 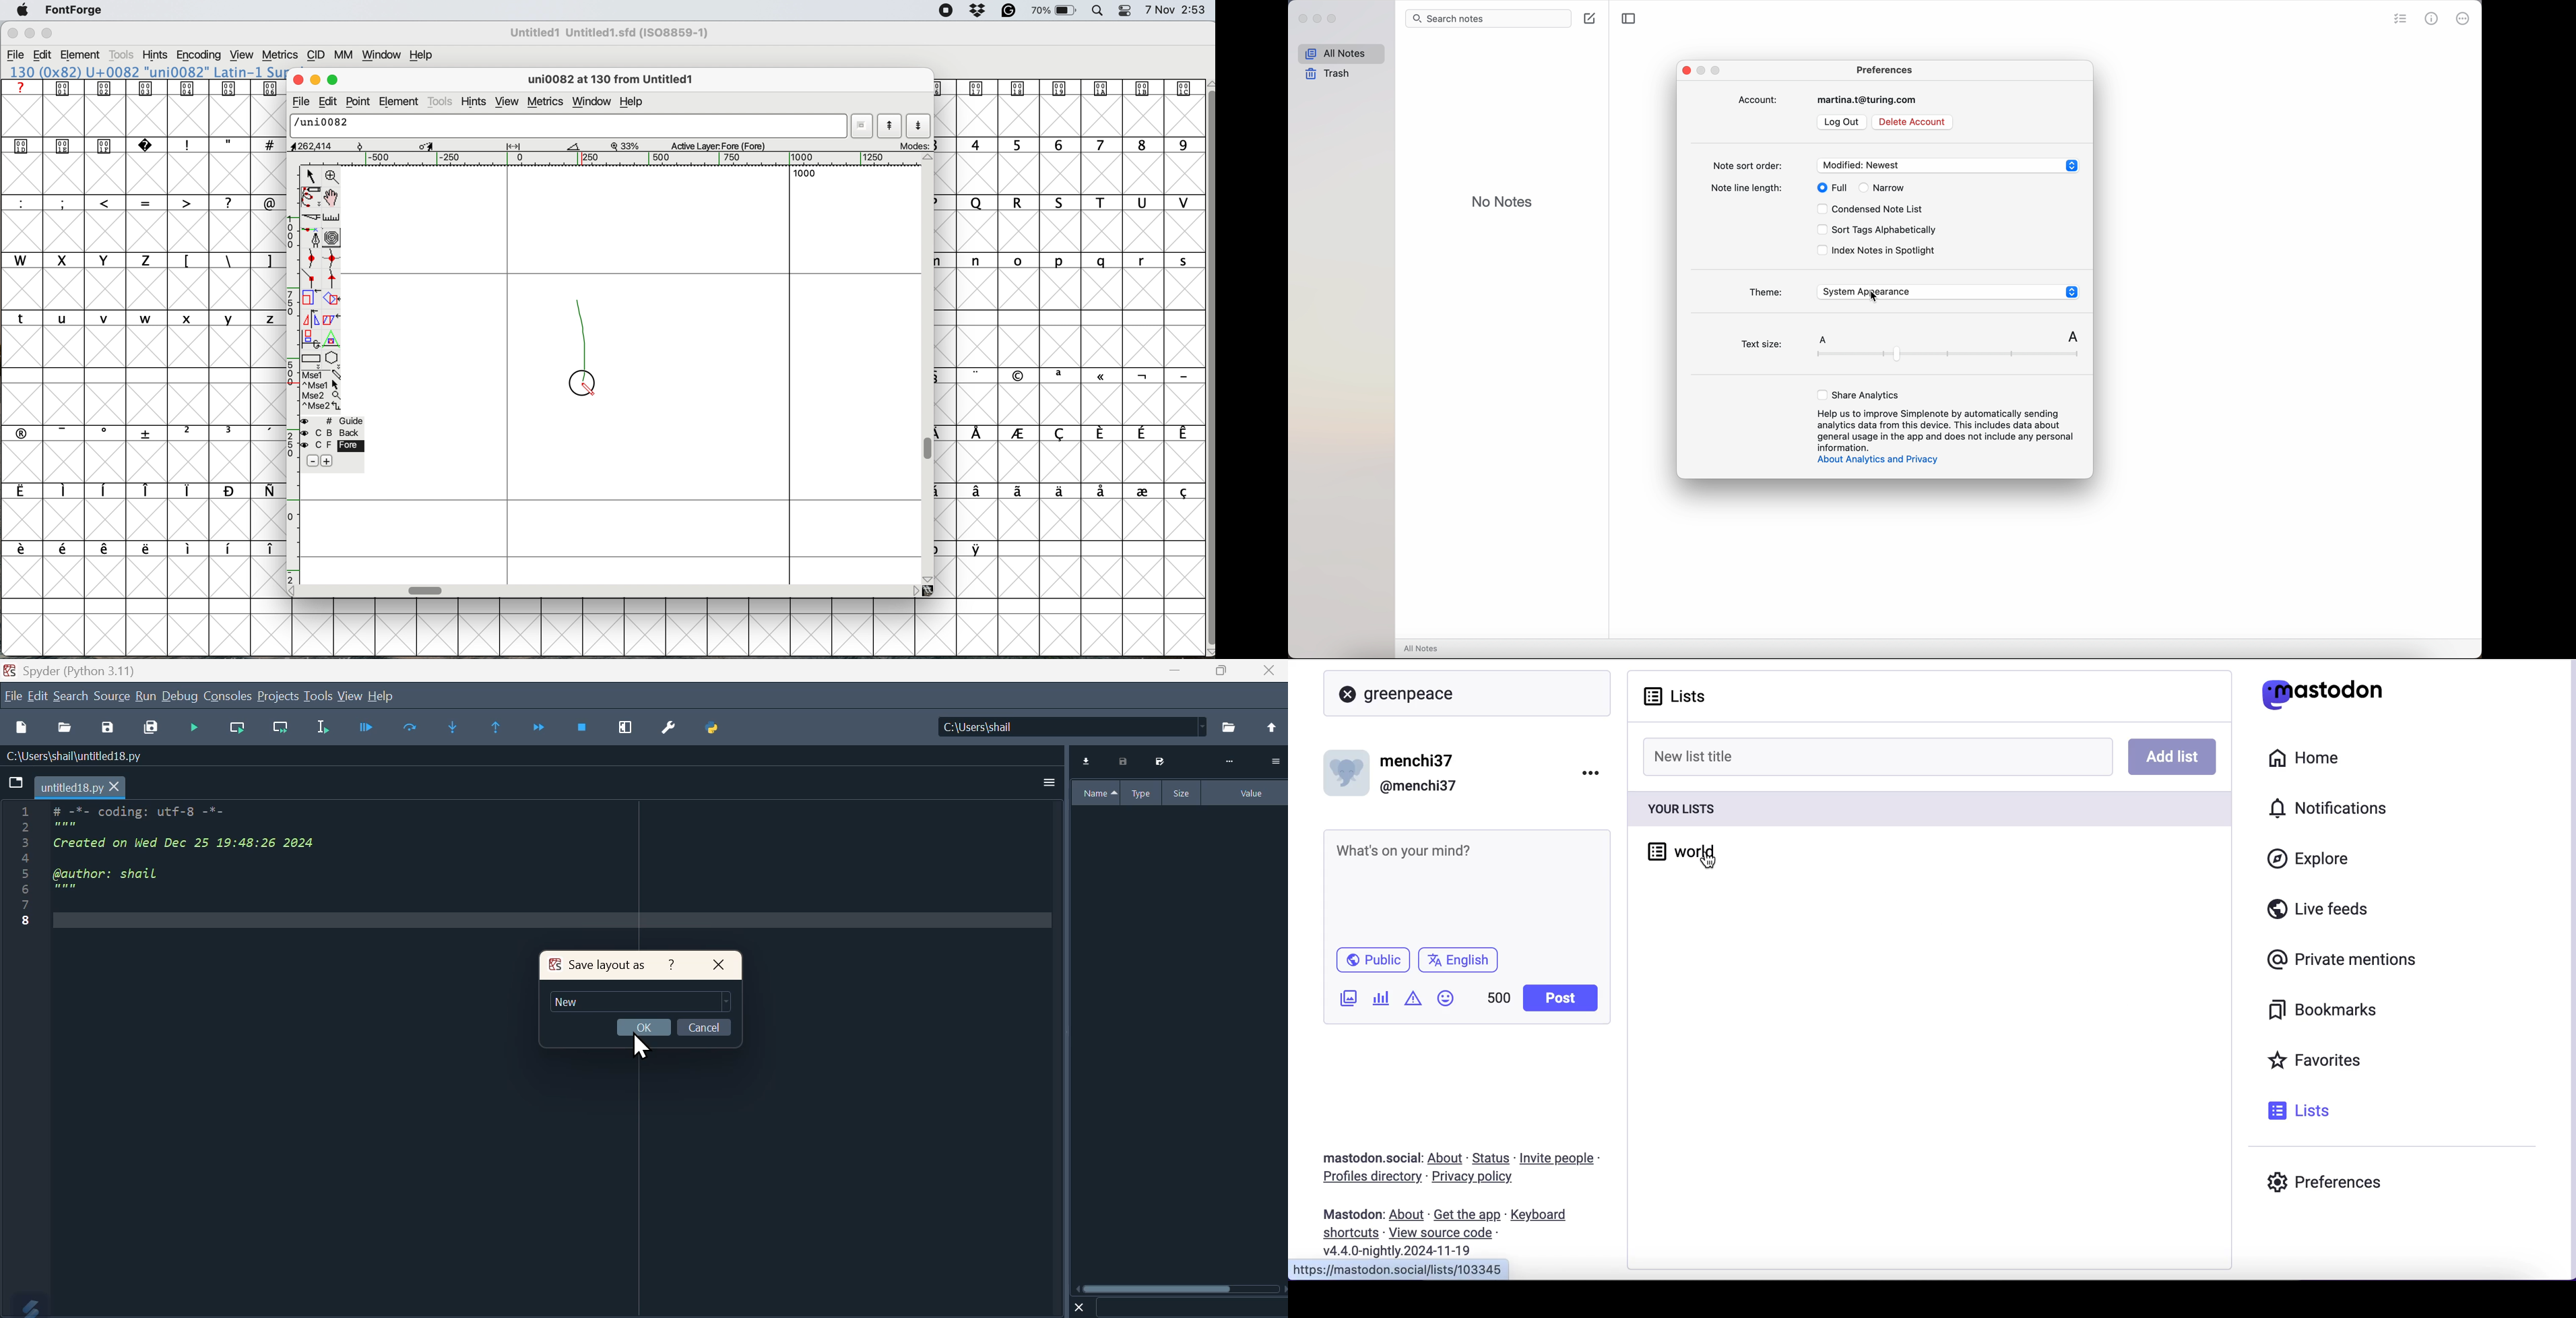 I want to click on active layers, so click(x=719, y=147).